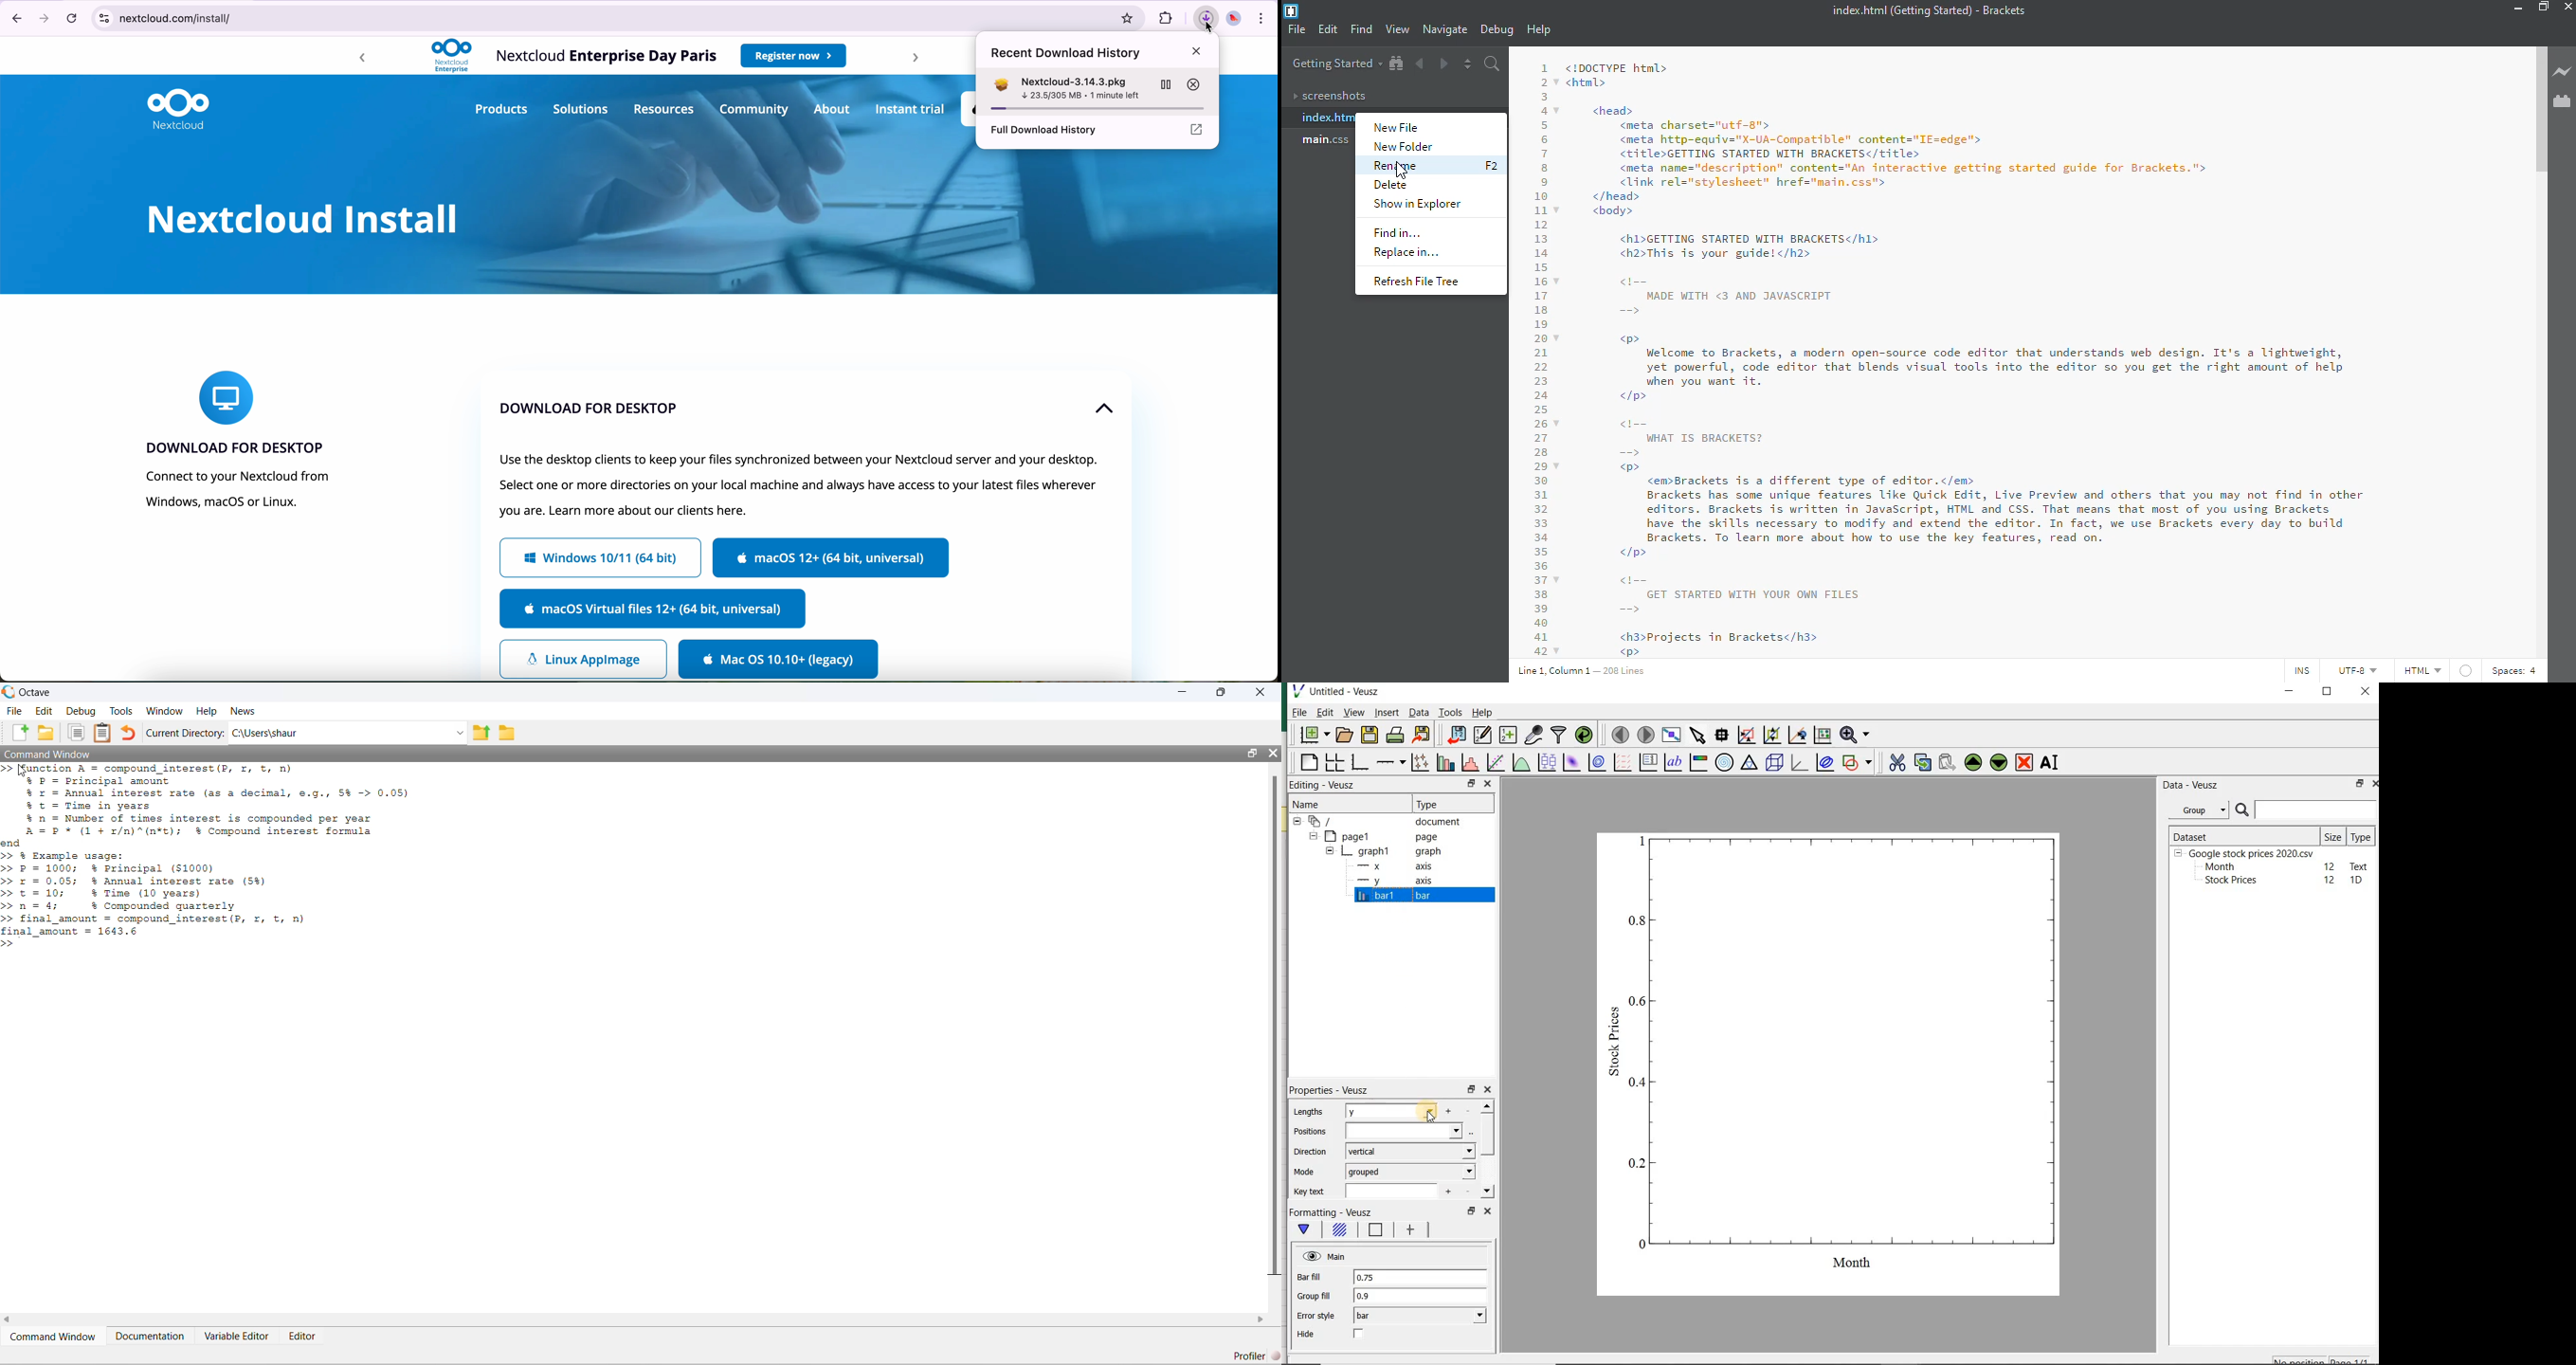 The image size is (2576, 1372). Describe the element at coordinates (2572, 5) in the screenshot. I see `close` at that location.